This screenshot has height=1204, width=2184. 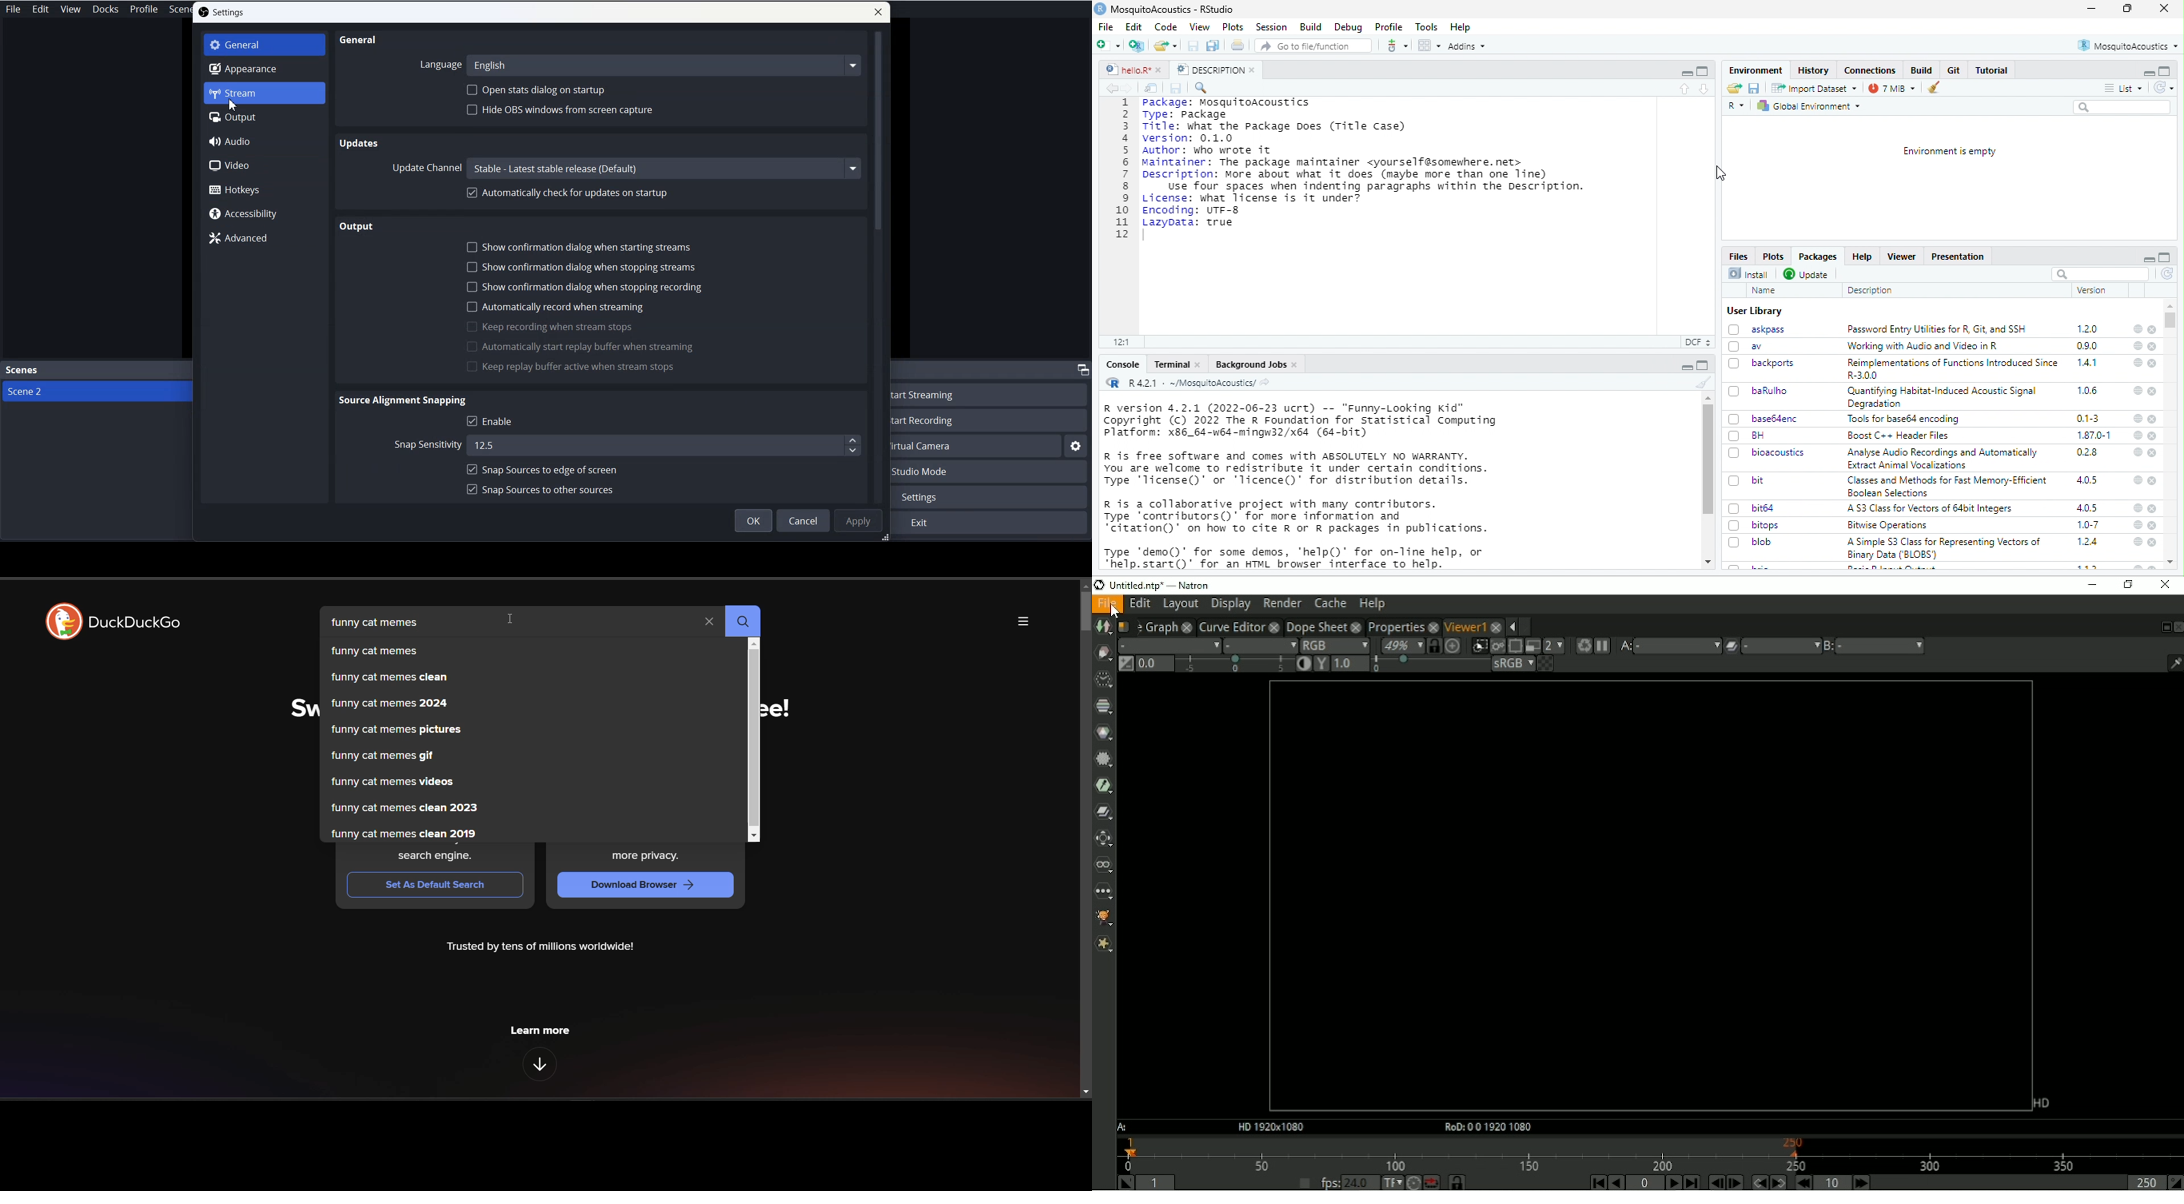 I want to click on Video, so click(x=263, y=166).